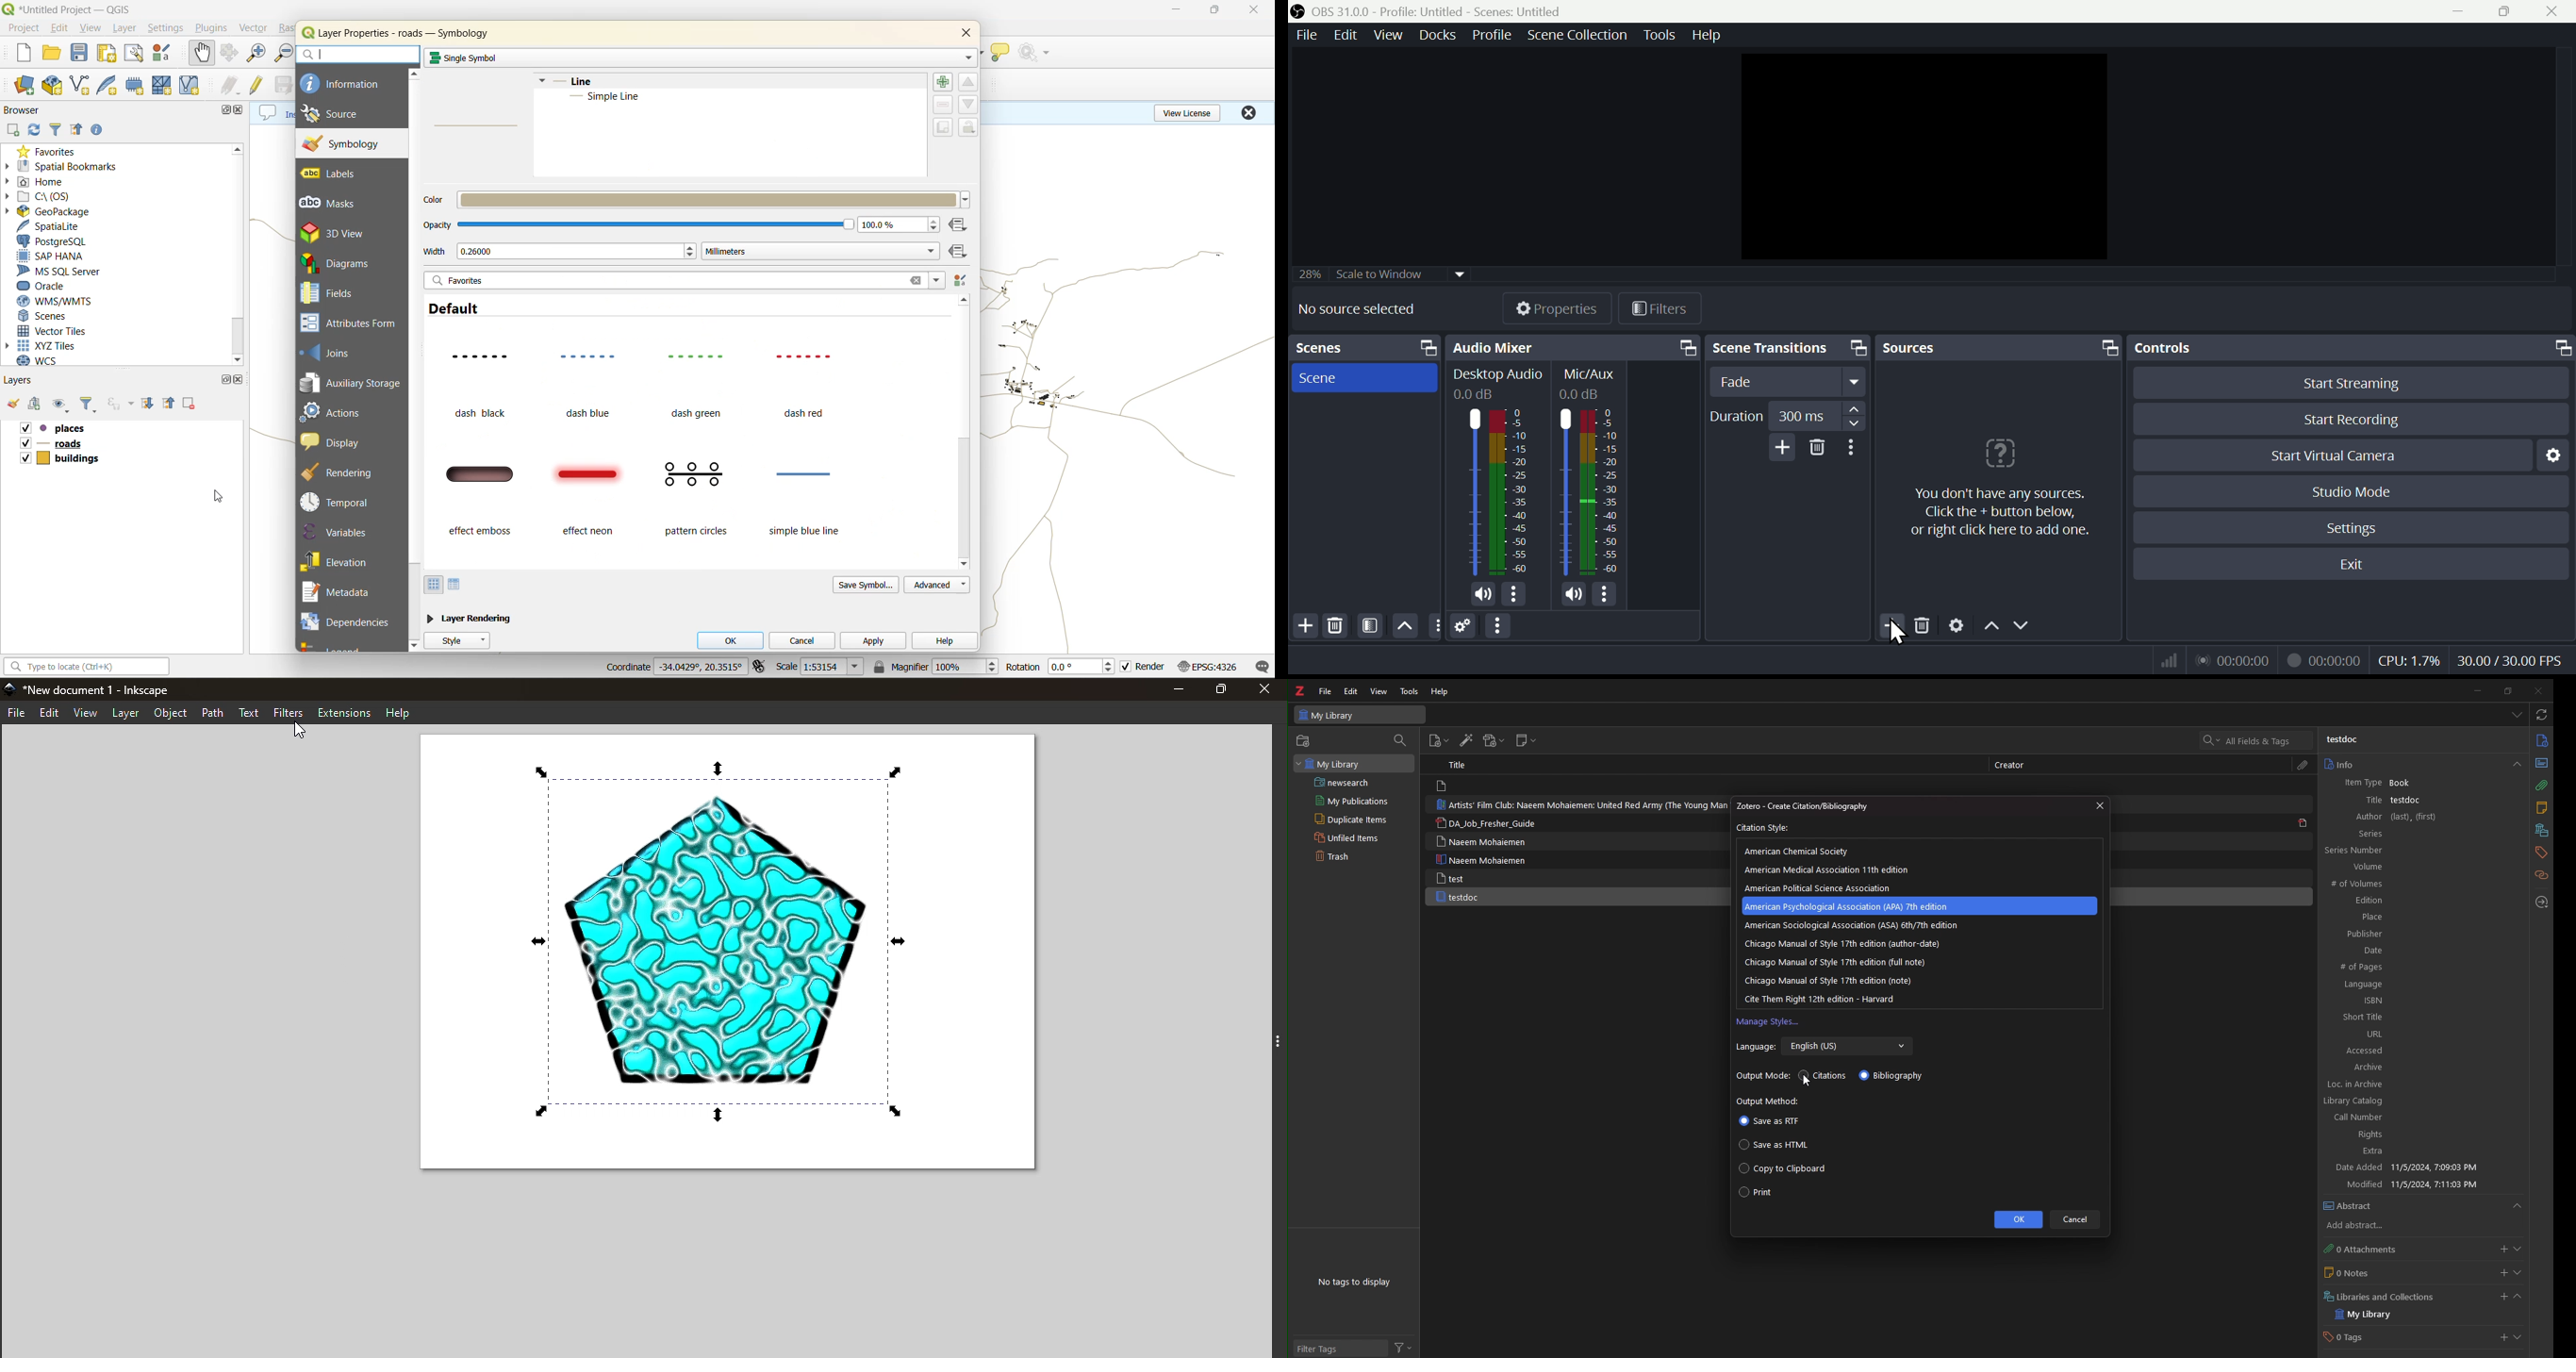 Image resolution: width=2576 pixels, height=1372 pixels. What do you see at coordinates (2418, 1001) in the screenshot?
I see `ISBN` at bounding box center [2418, 1001].